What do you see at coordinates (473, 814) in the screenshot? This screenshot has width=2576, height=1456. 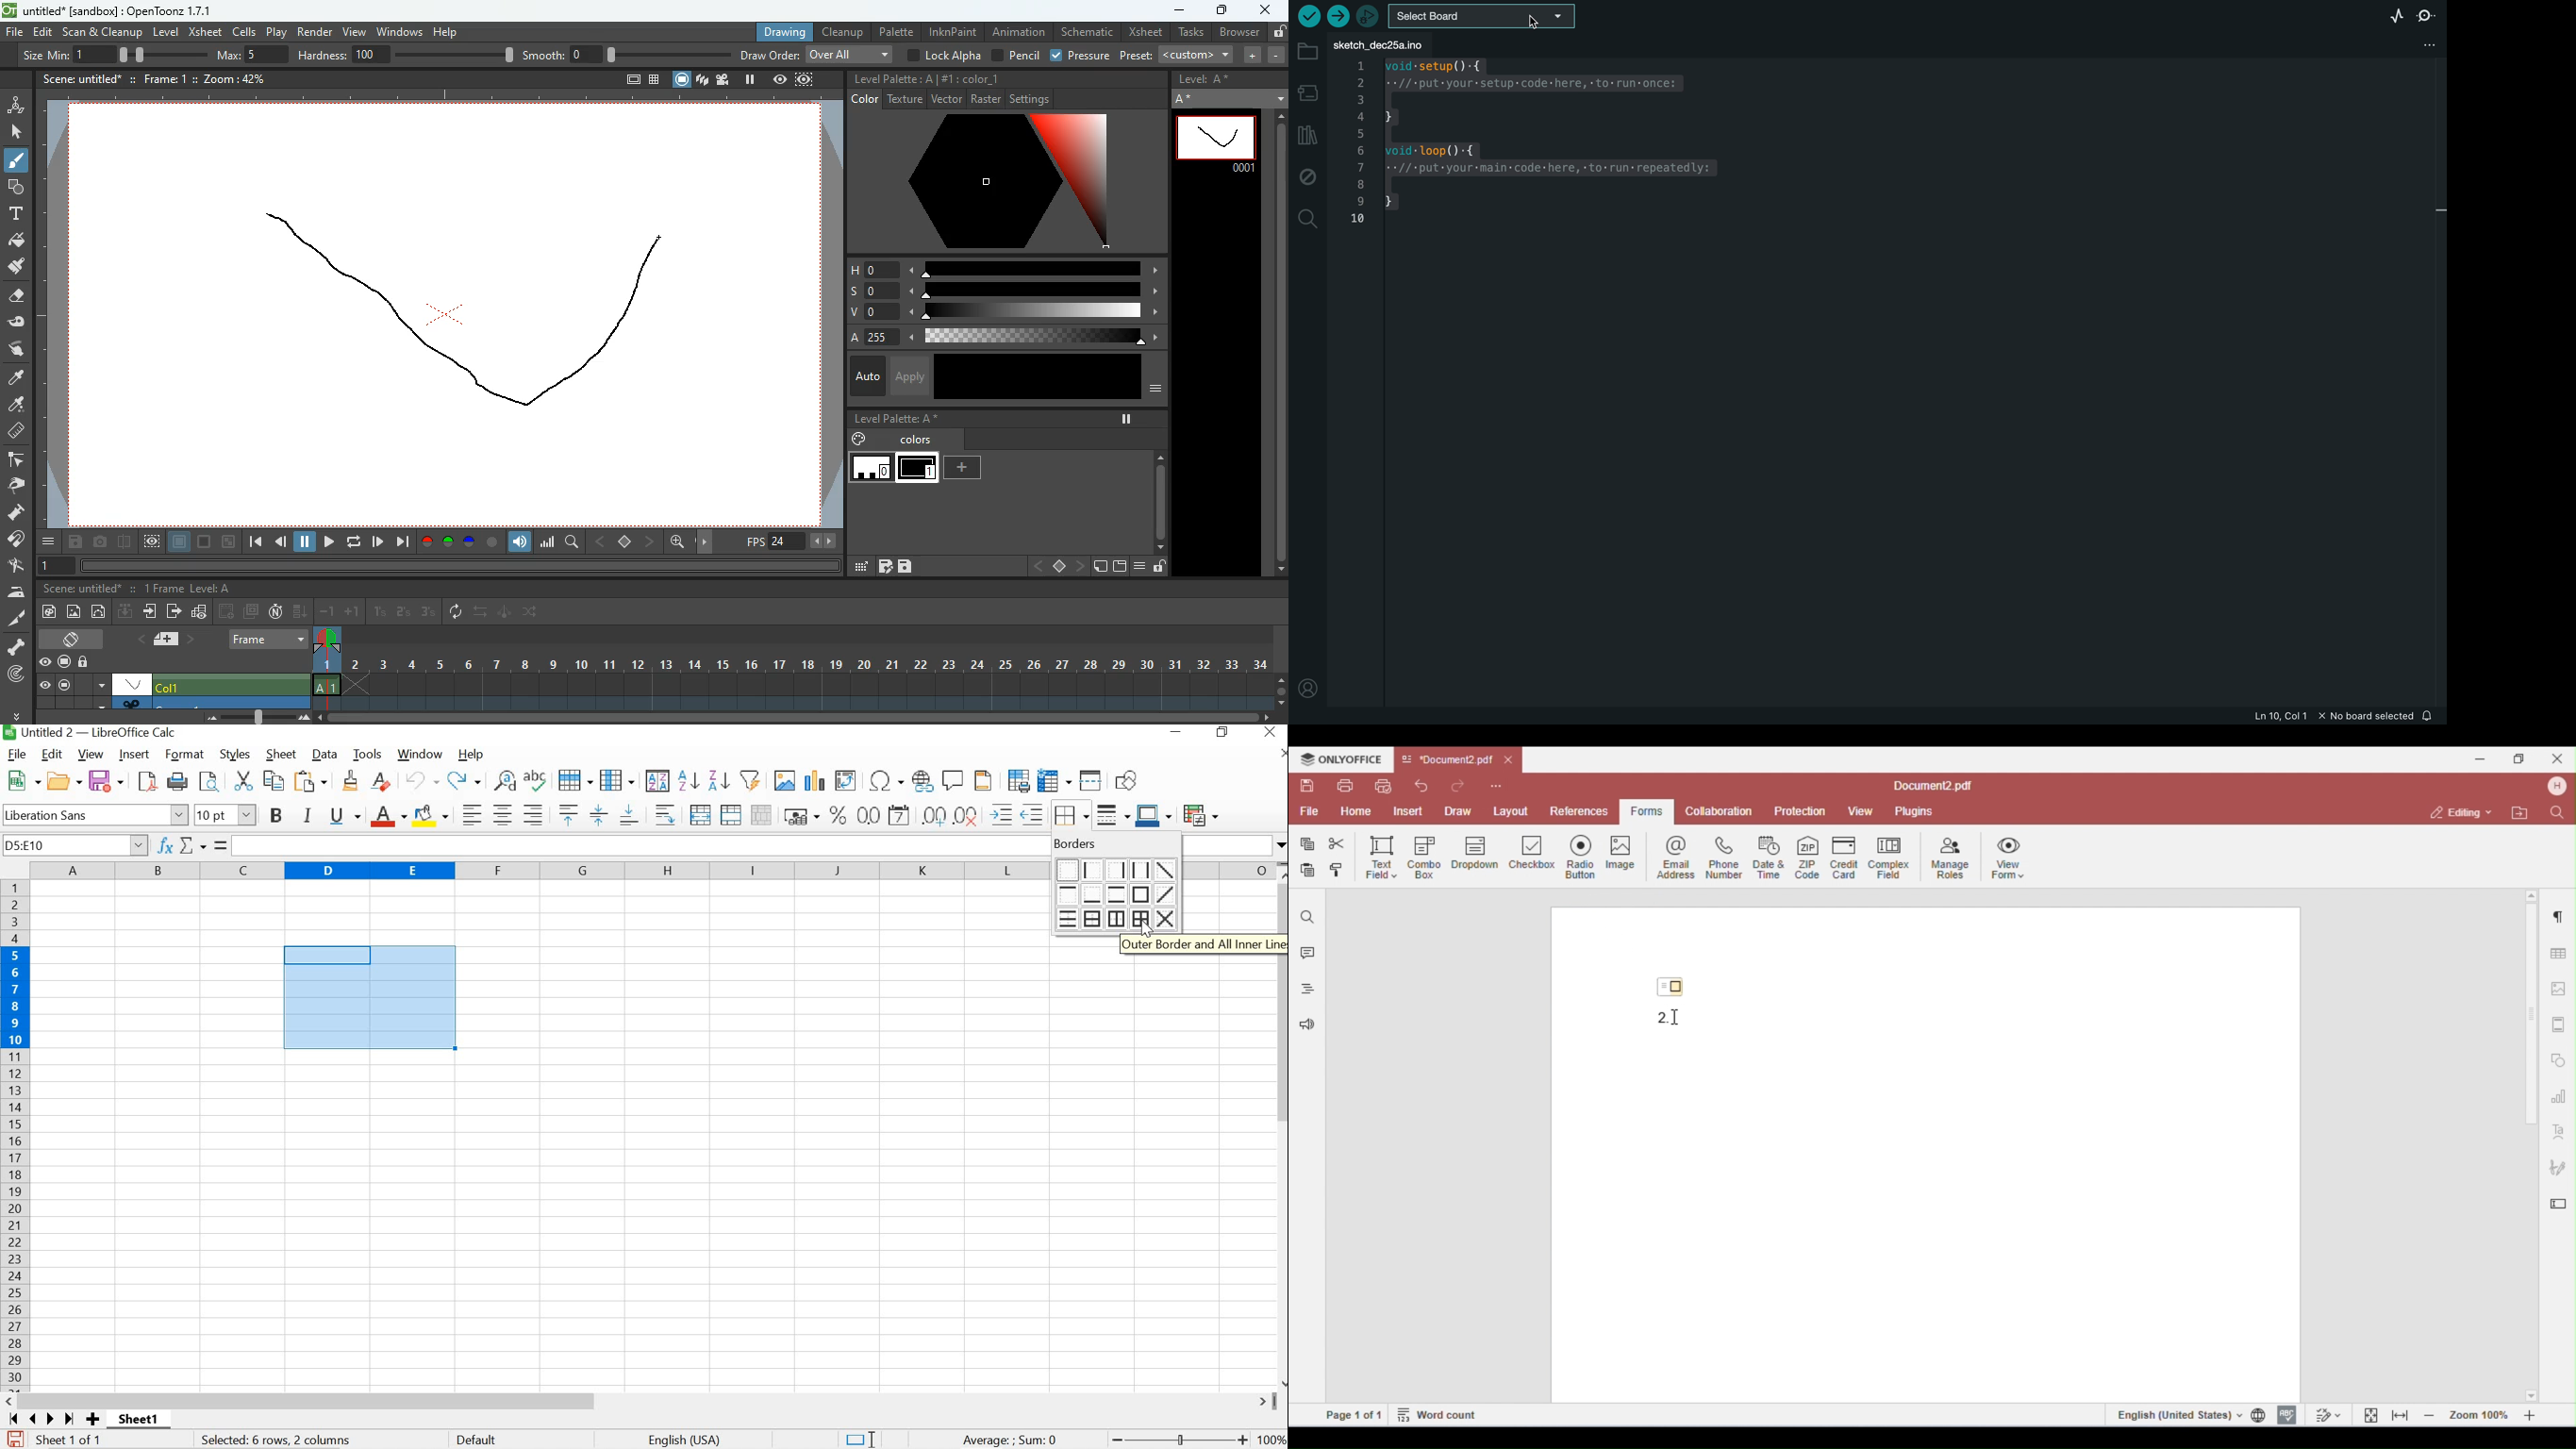 I see `ALIGN LEFT` at bounding box center [473, 814].